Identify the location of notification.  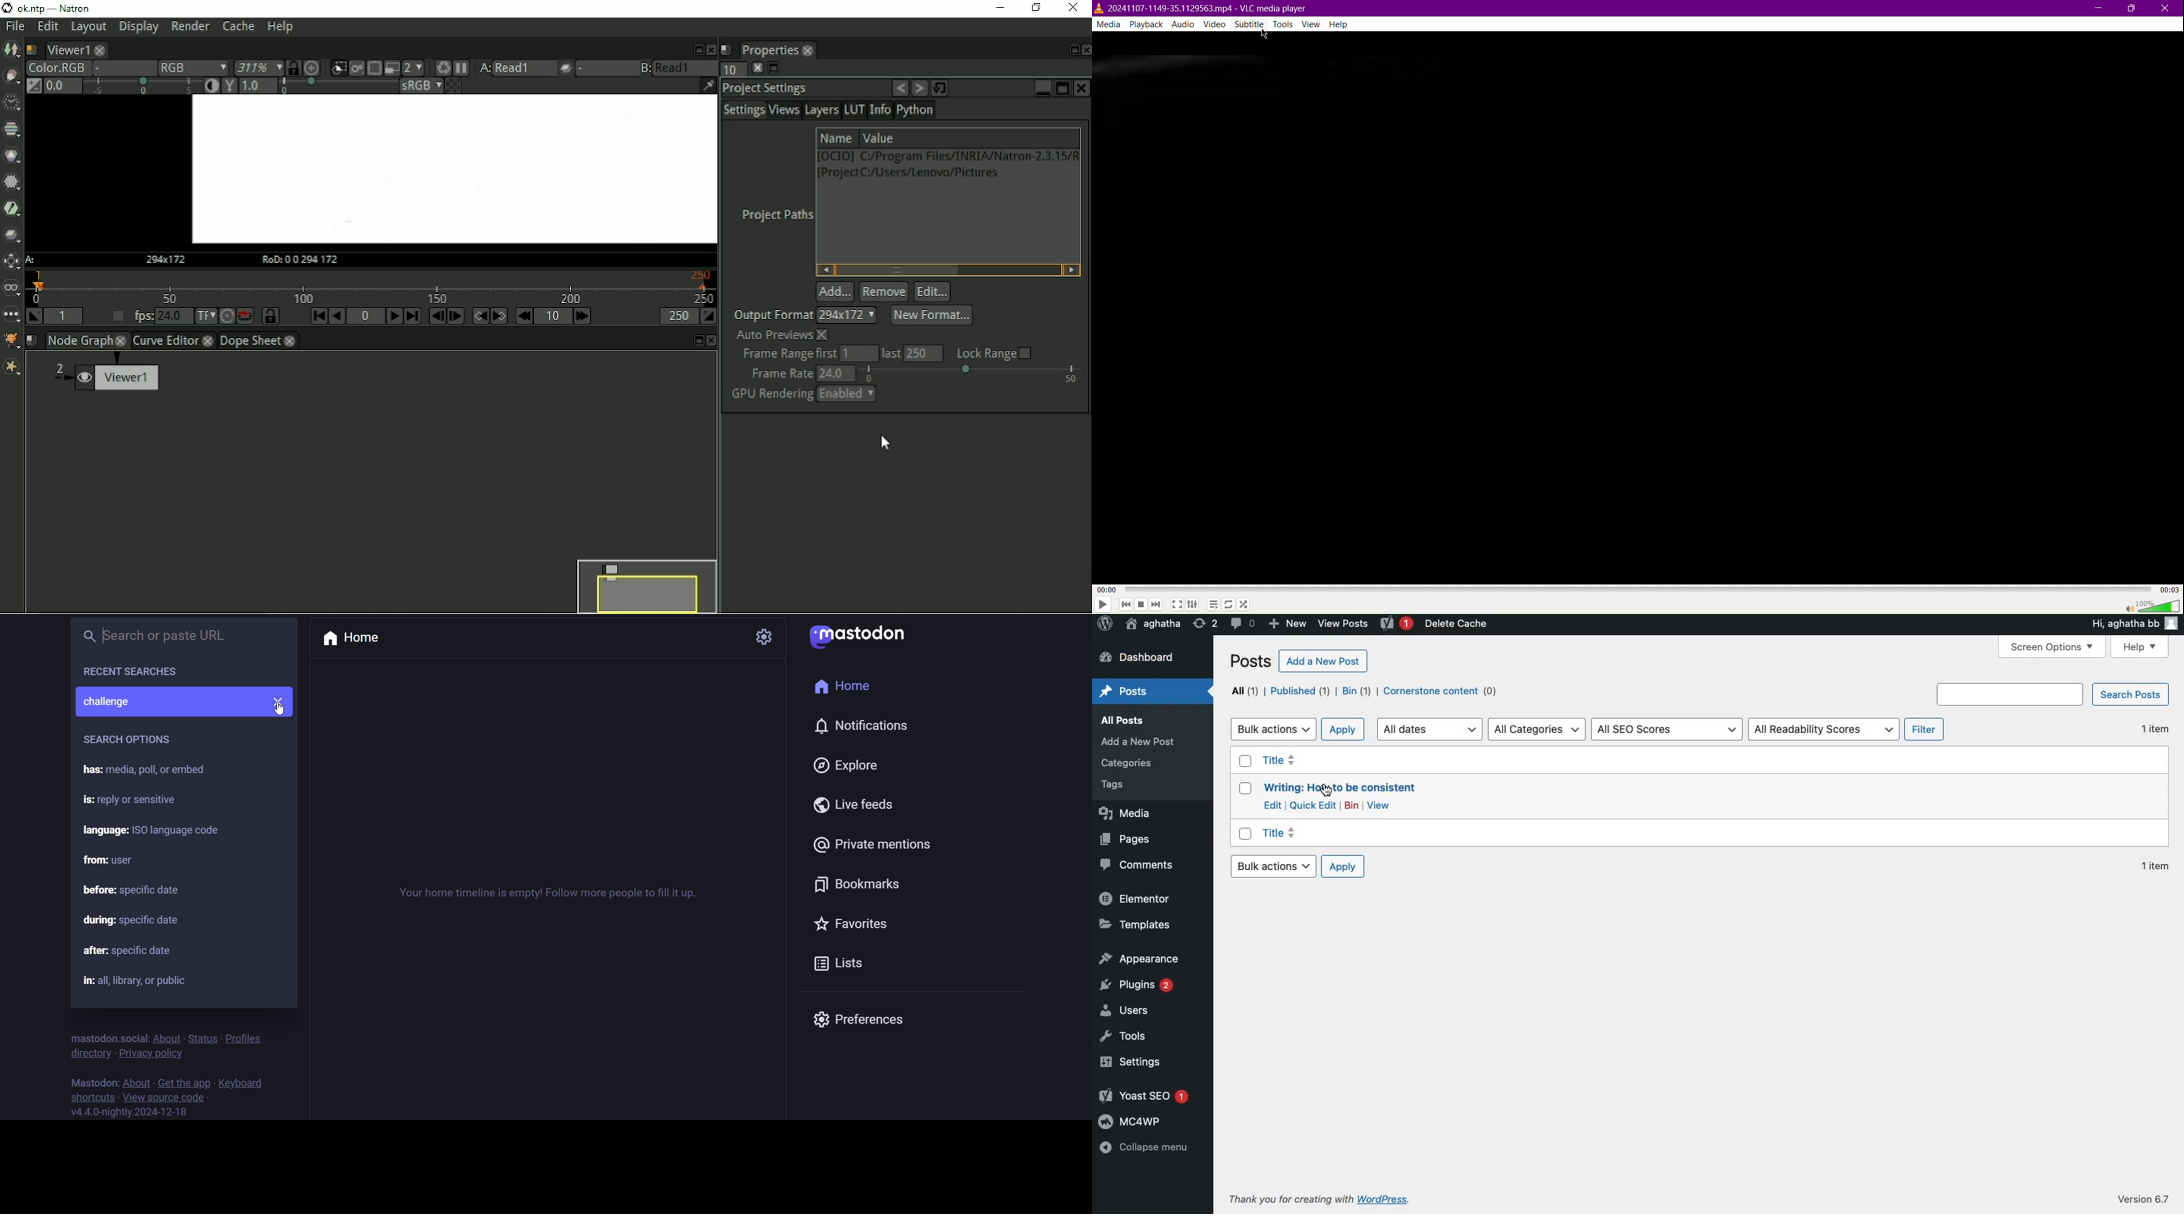
(864, 725).